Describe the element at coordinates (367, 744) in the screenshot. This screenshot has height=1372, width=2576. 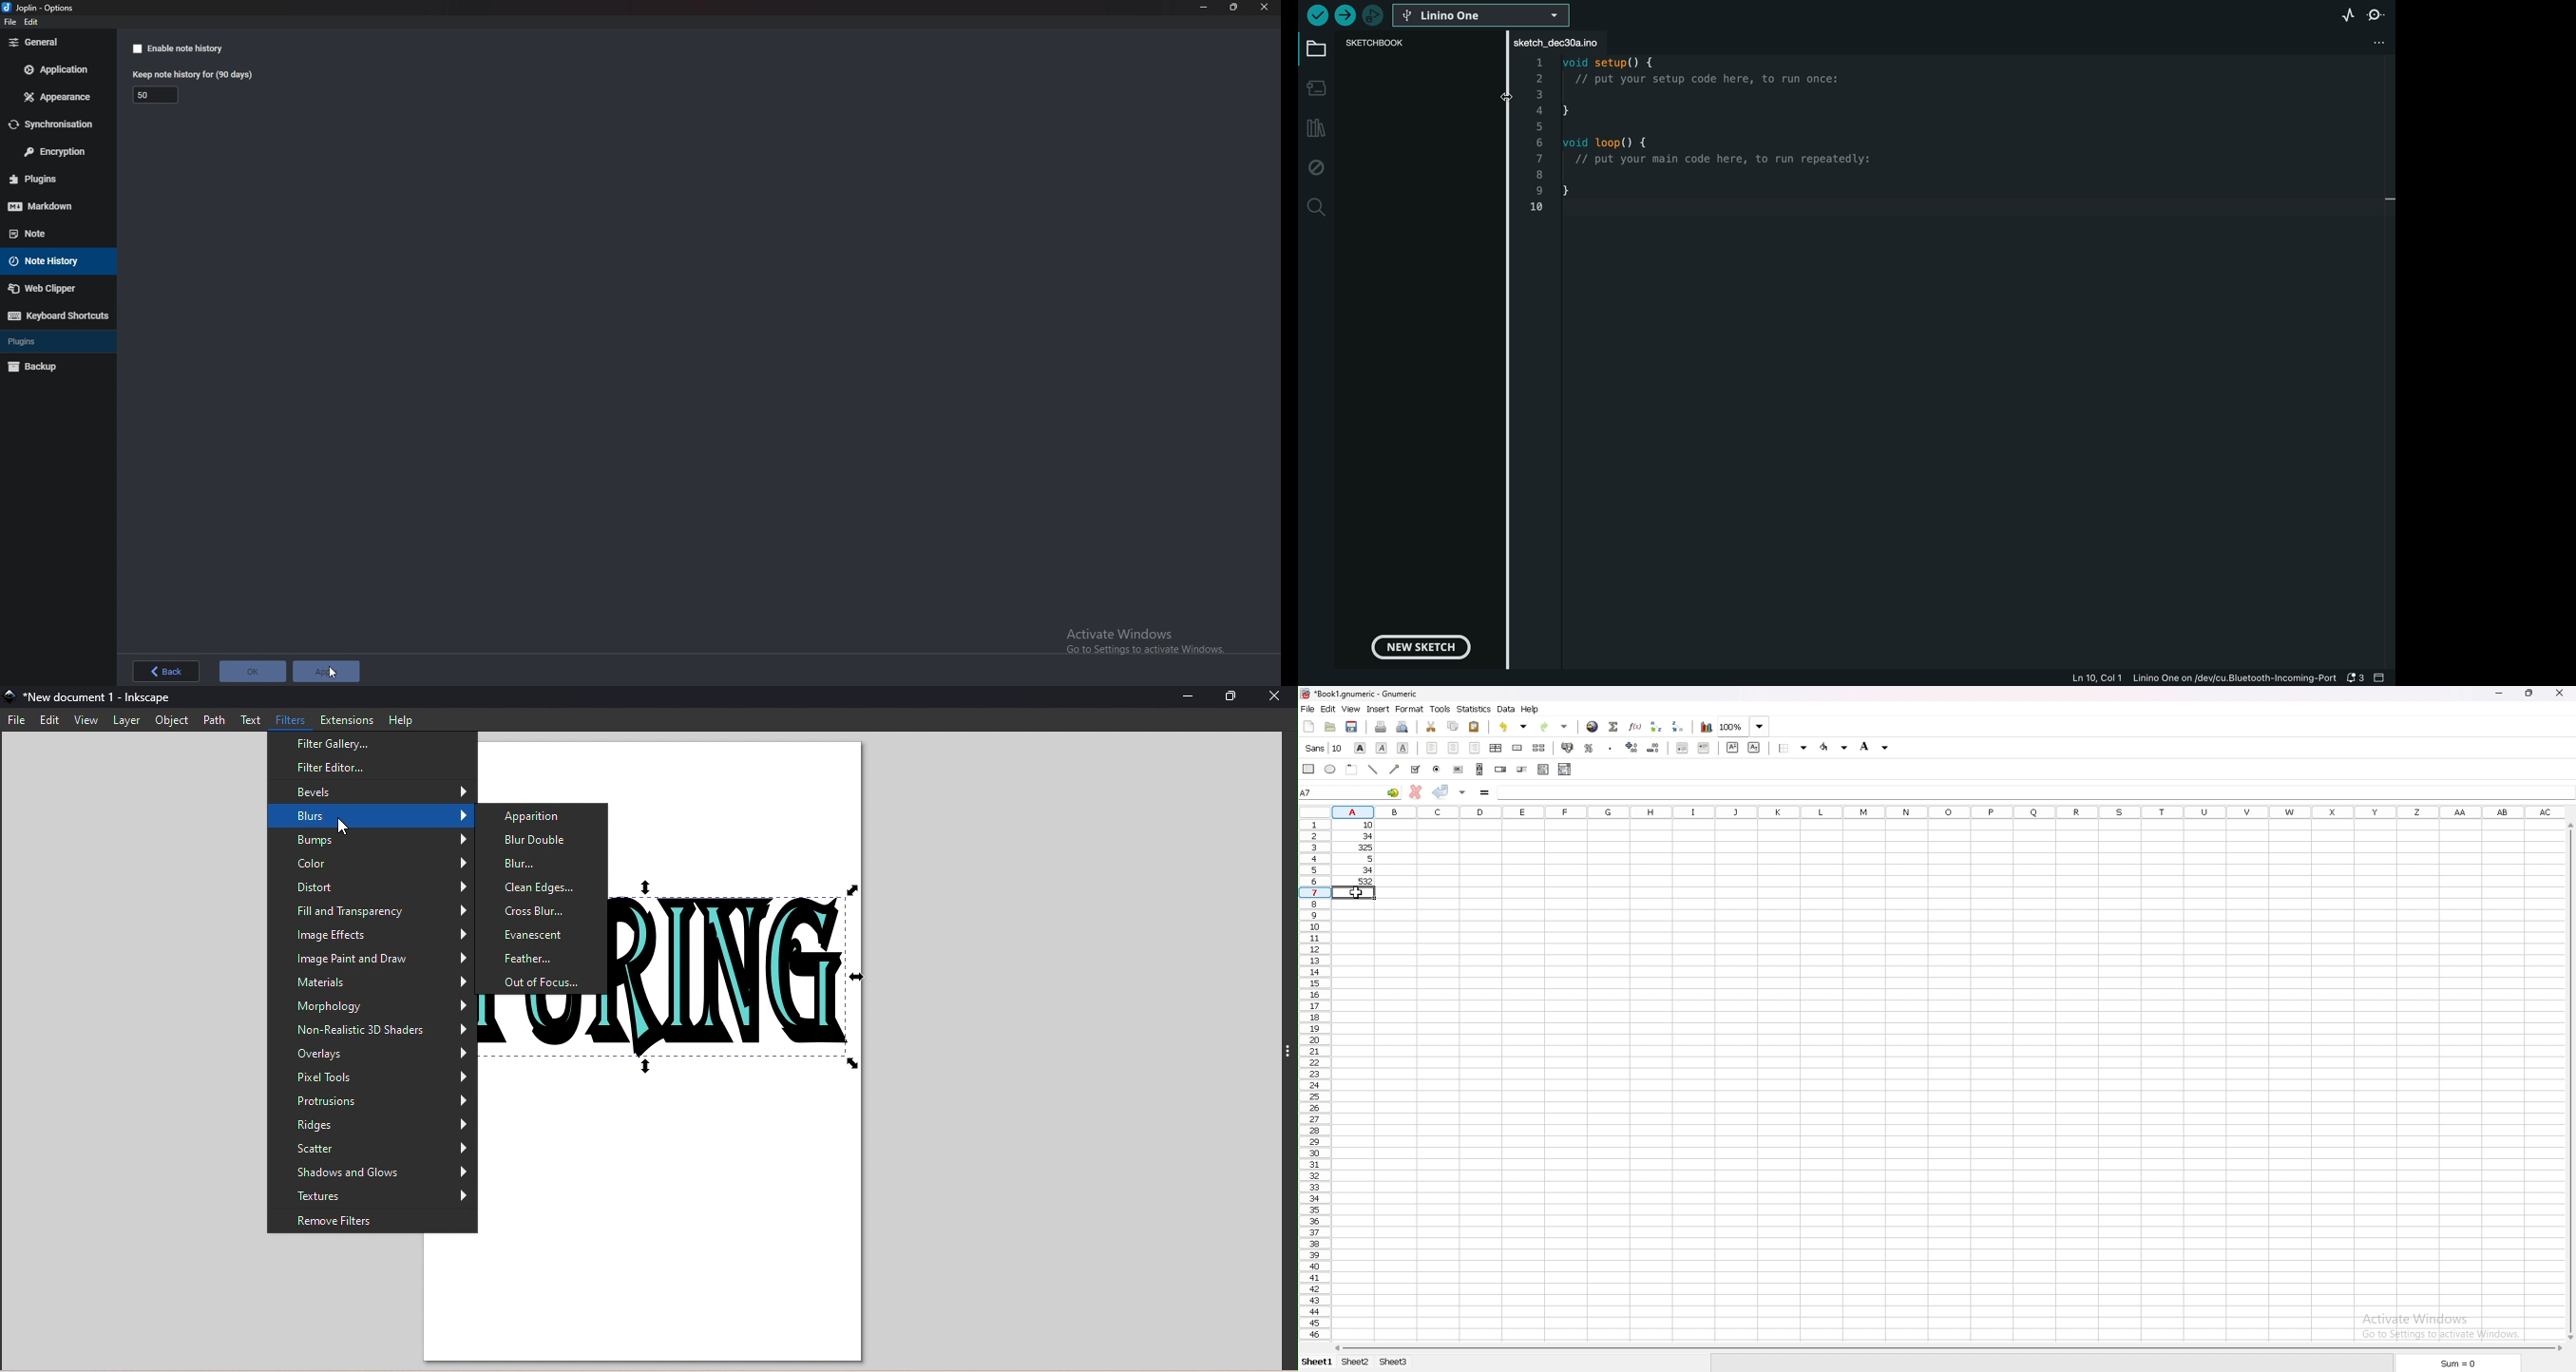
I see `Filter gallery` at that location.